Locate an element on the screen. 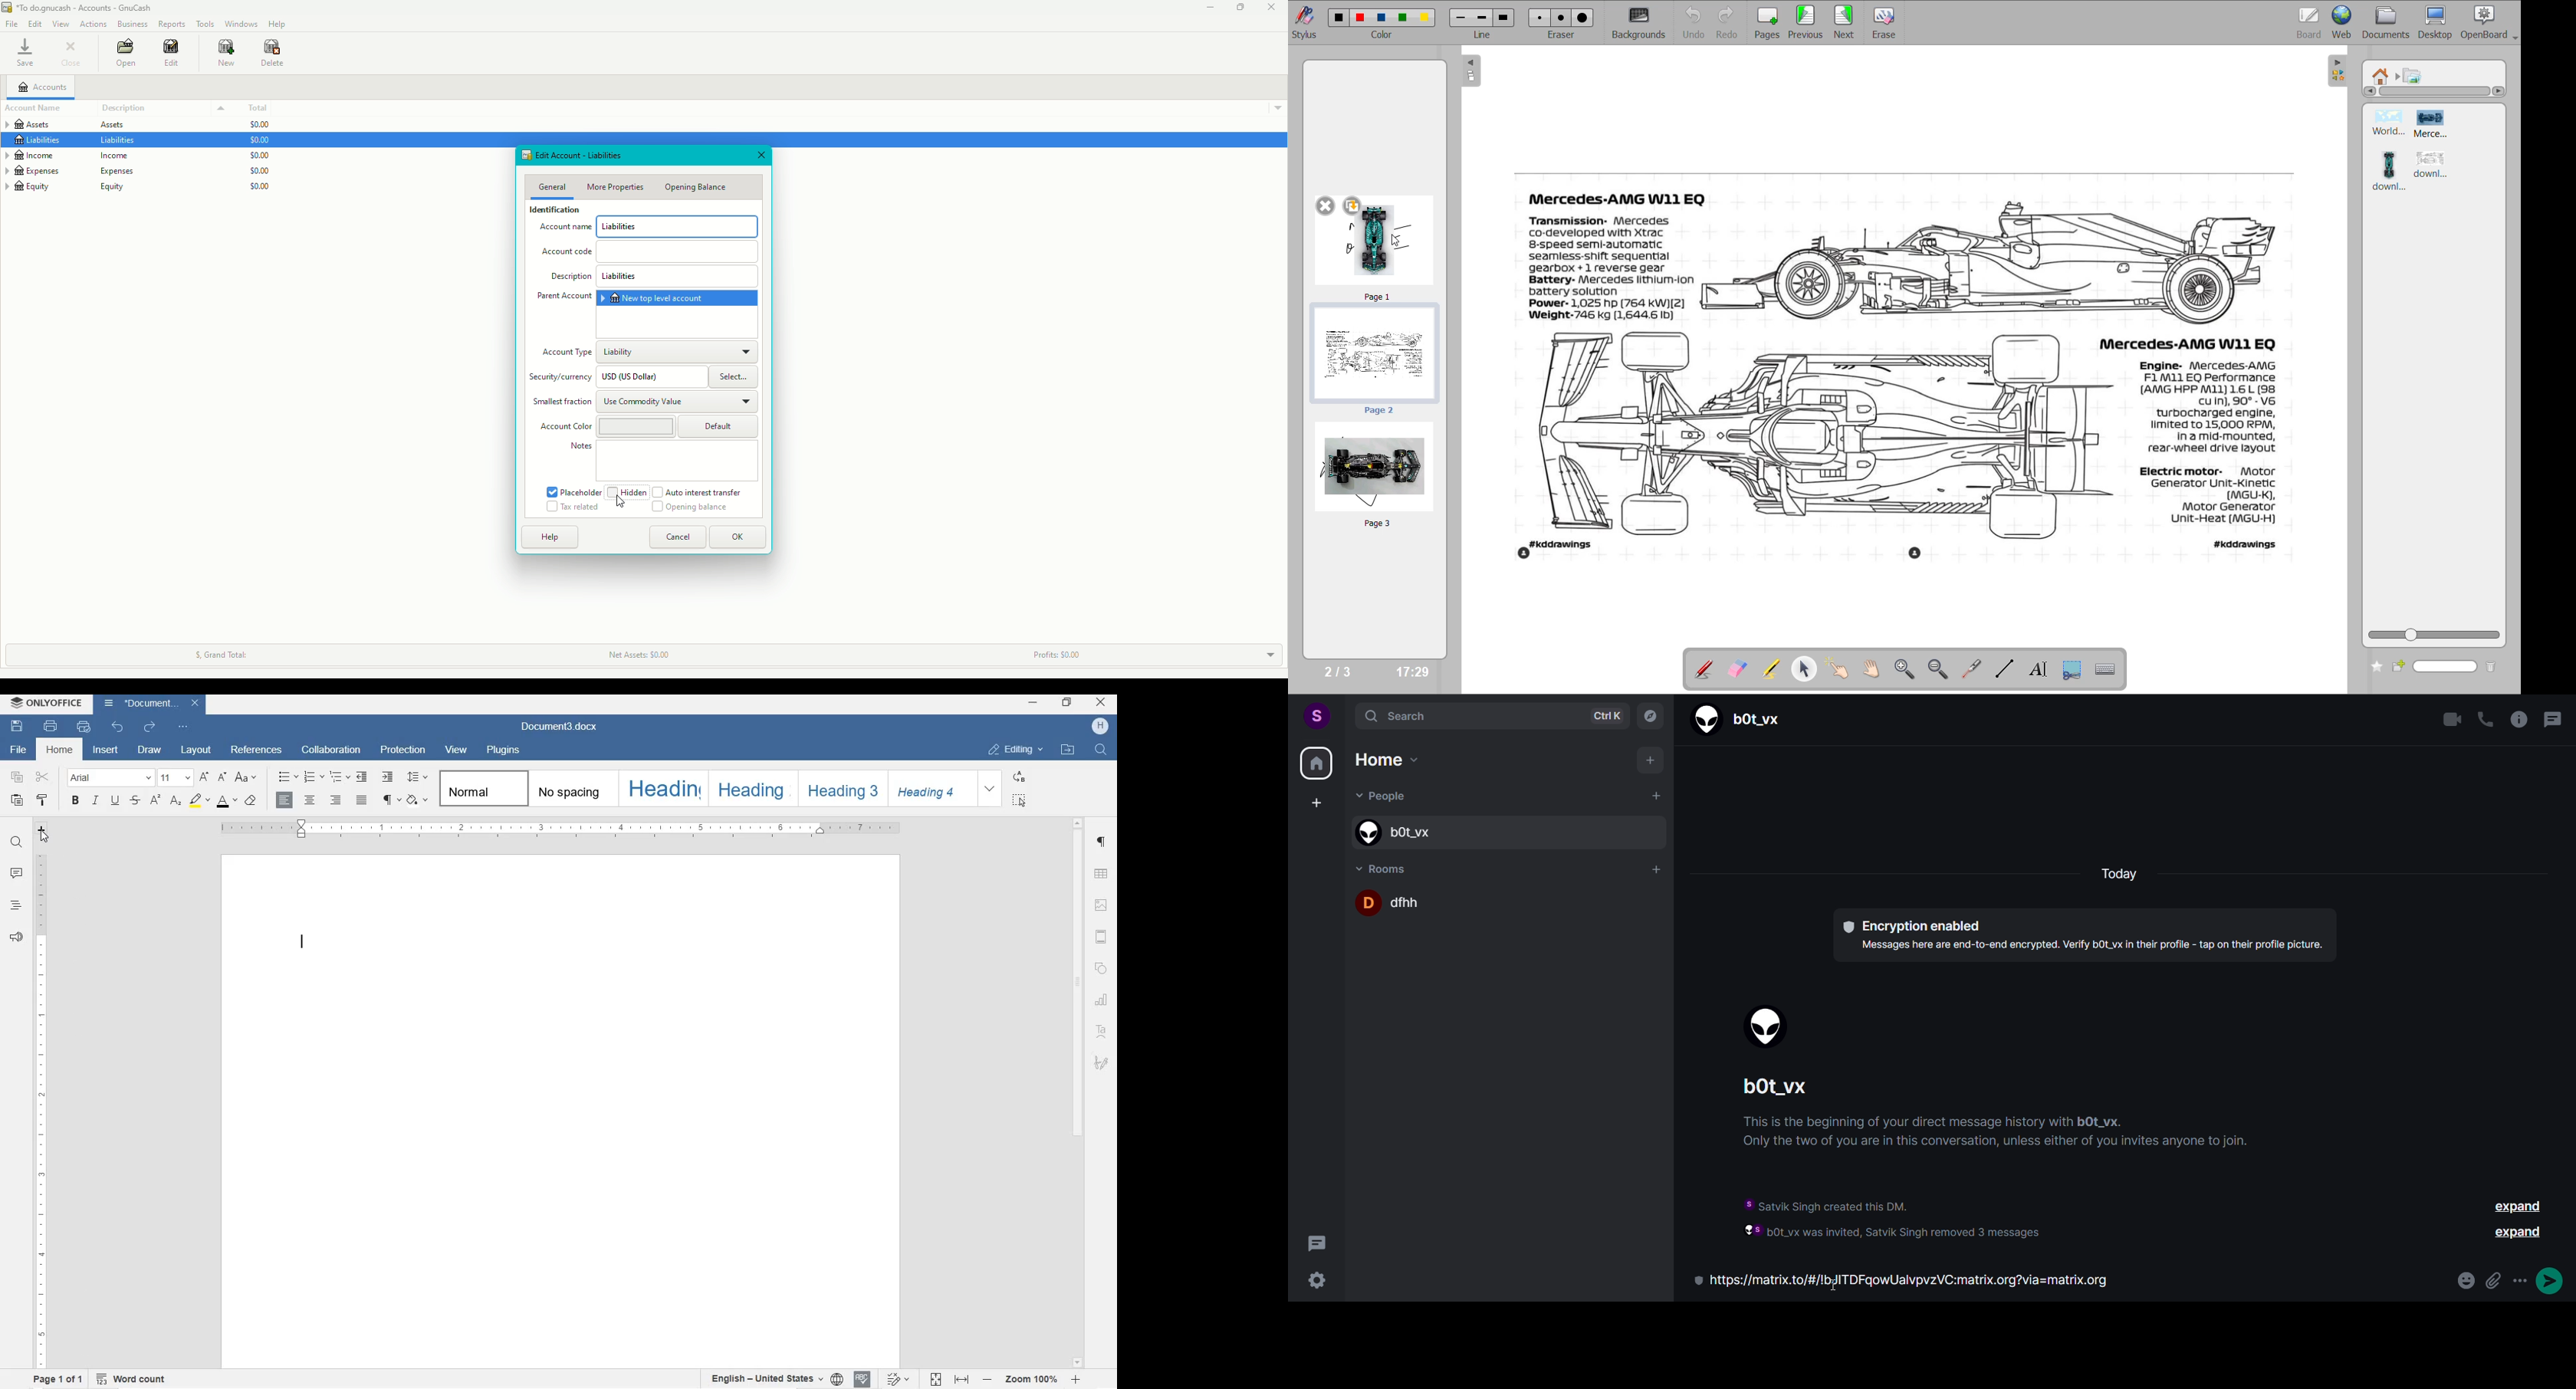 The height and width of the screenshot is (1400, 2576). erase annotation is located at coordinates (1734, 670).